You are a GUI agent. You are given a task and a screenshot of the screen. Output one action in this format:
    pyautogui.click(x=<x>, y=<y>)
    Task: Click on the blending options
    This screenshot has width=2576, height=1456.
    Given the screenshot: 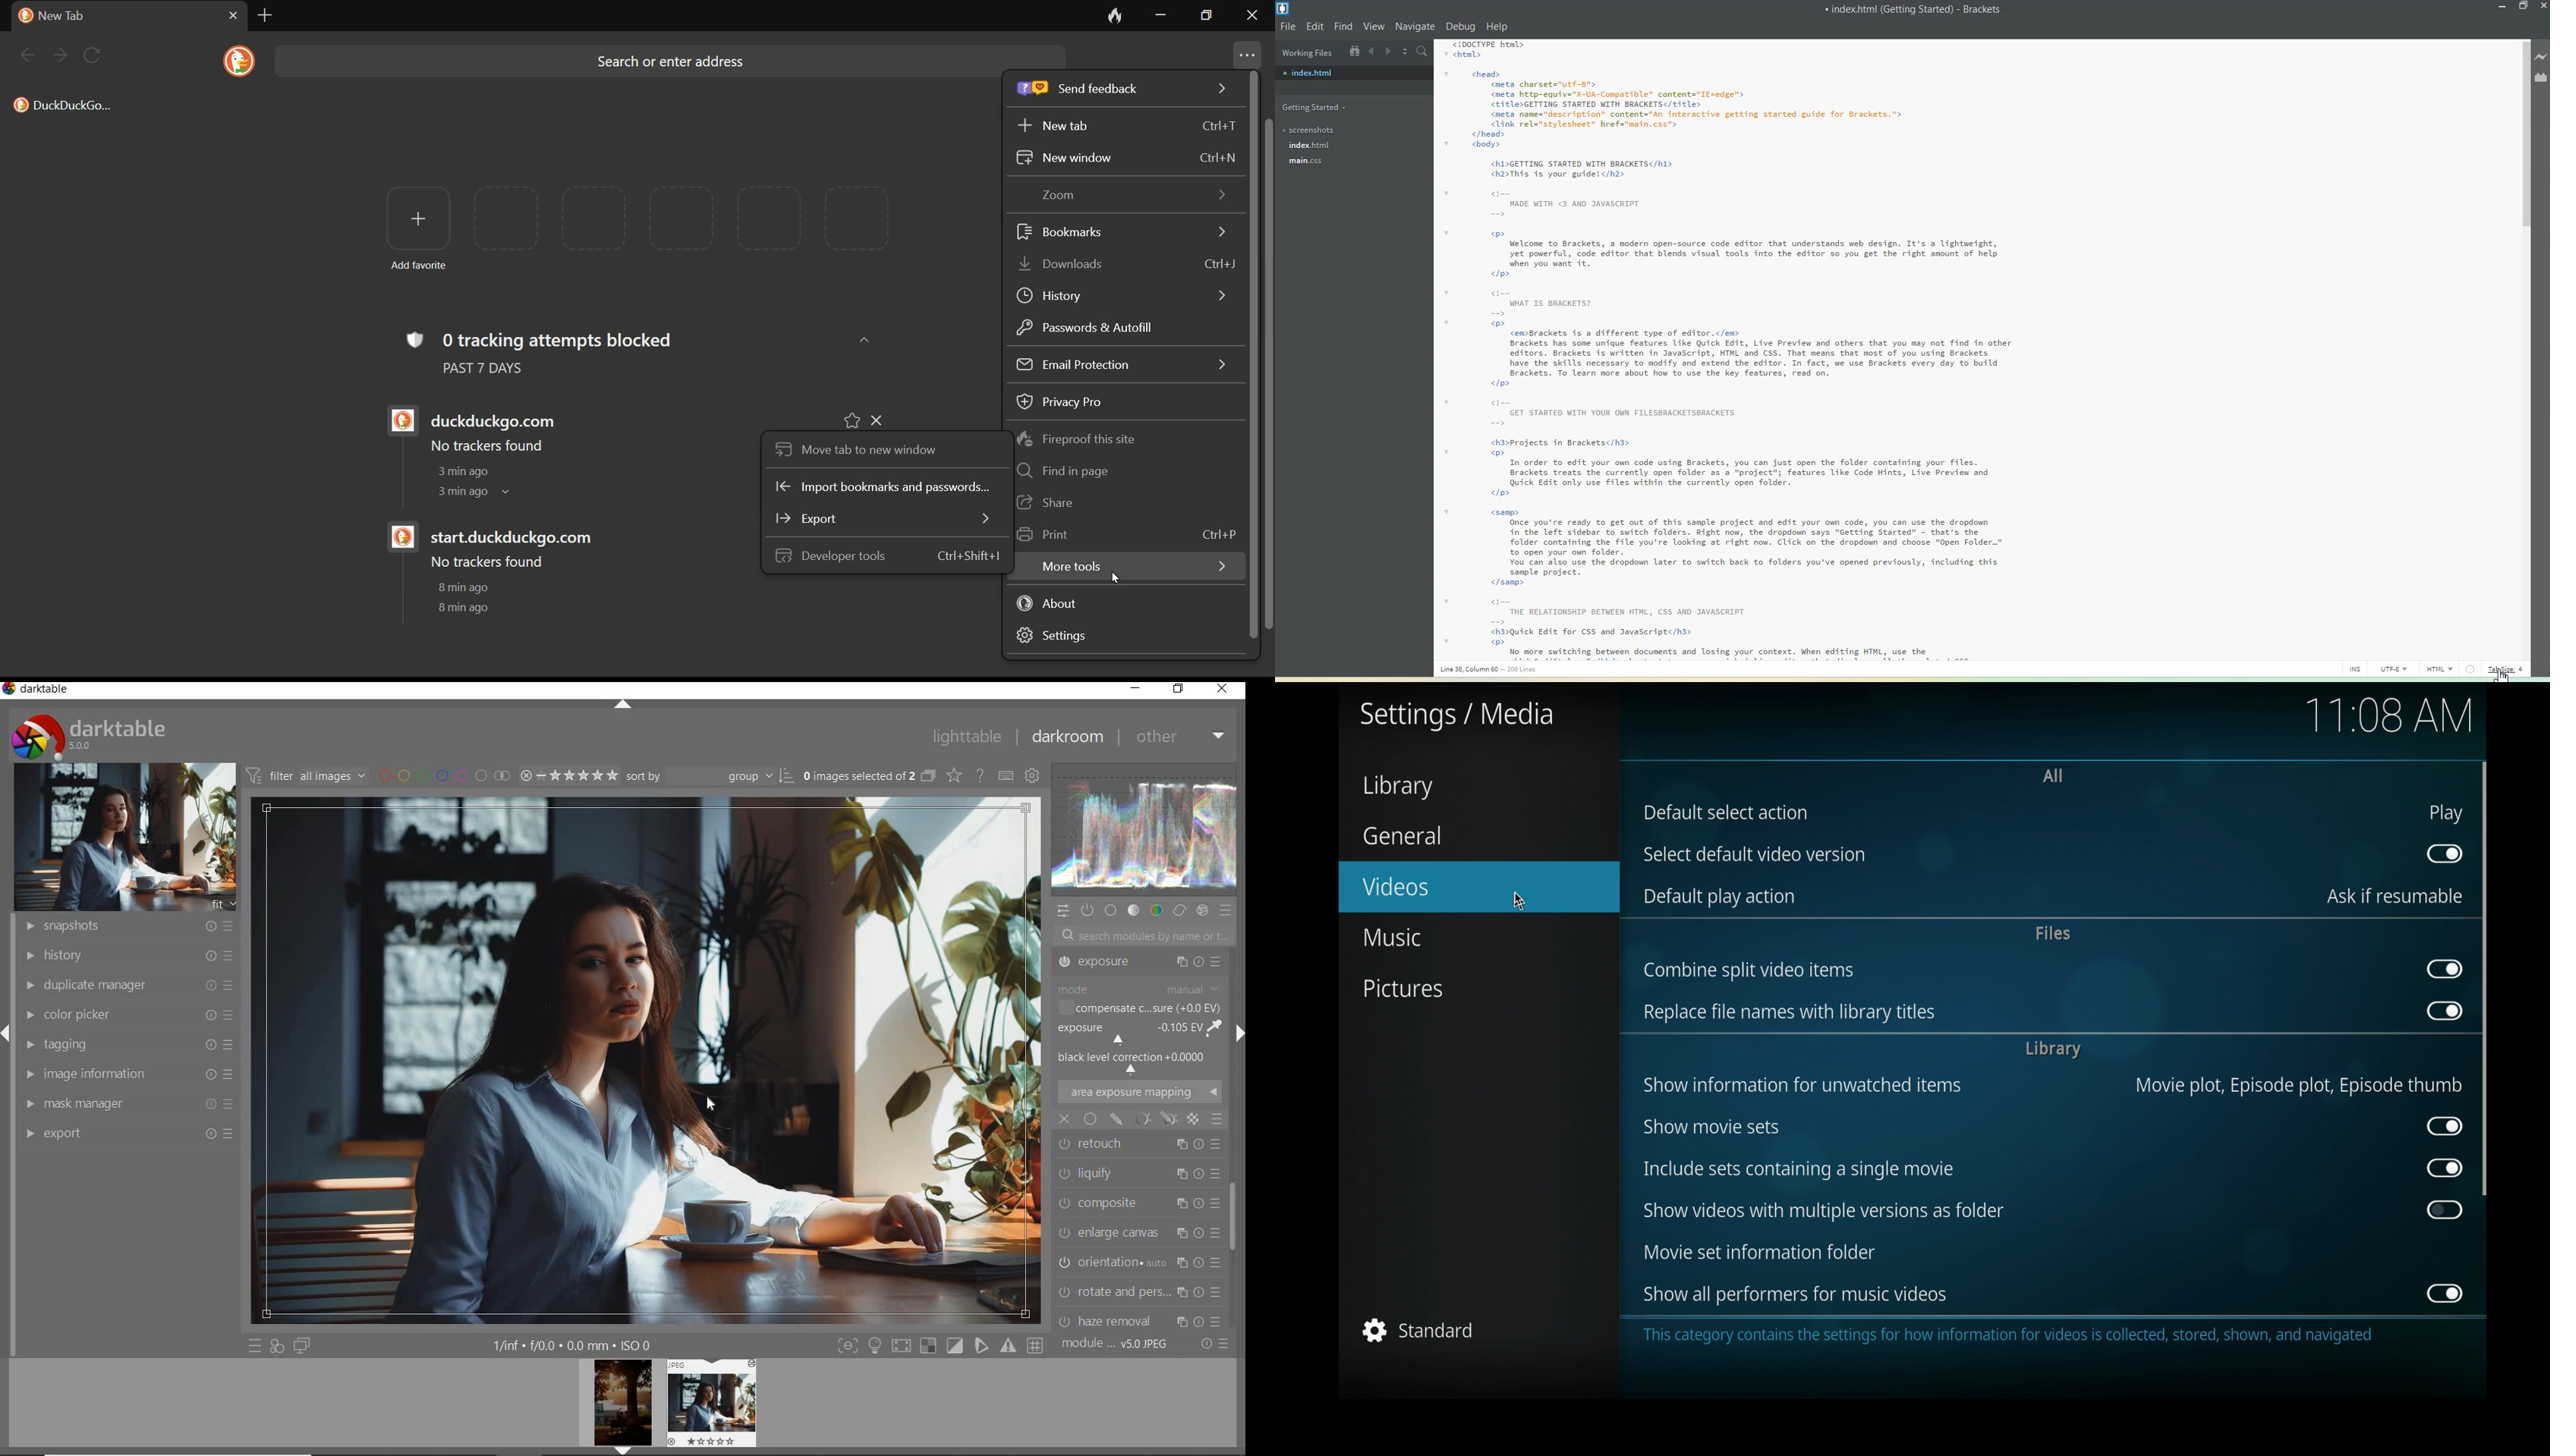 What is the action you would take?
    pyautogui.click(x=1218, y=1119)
    